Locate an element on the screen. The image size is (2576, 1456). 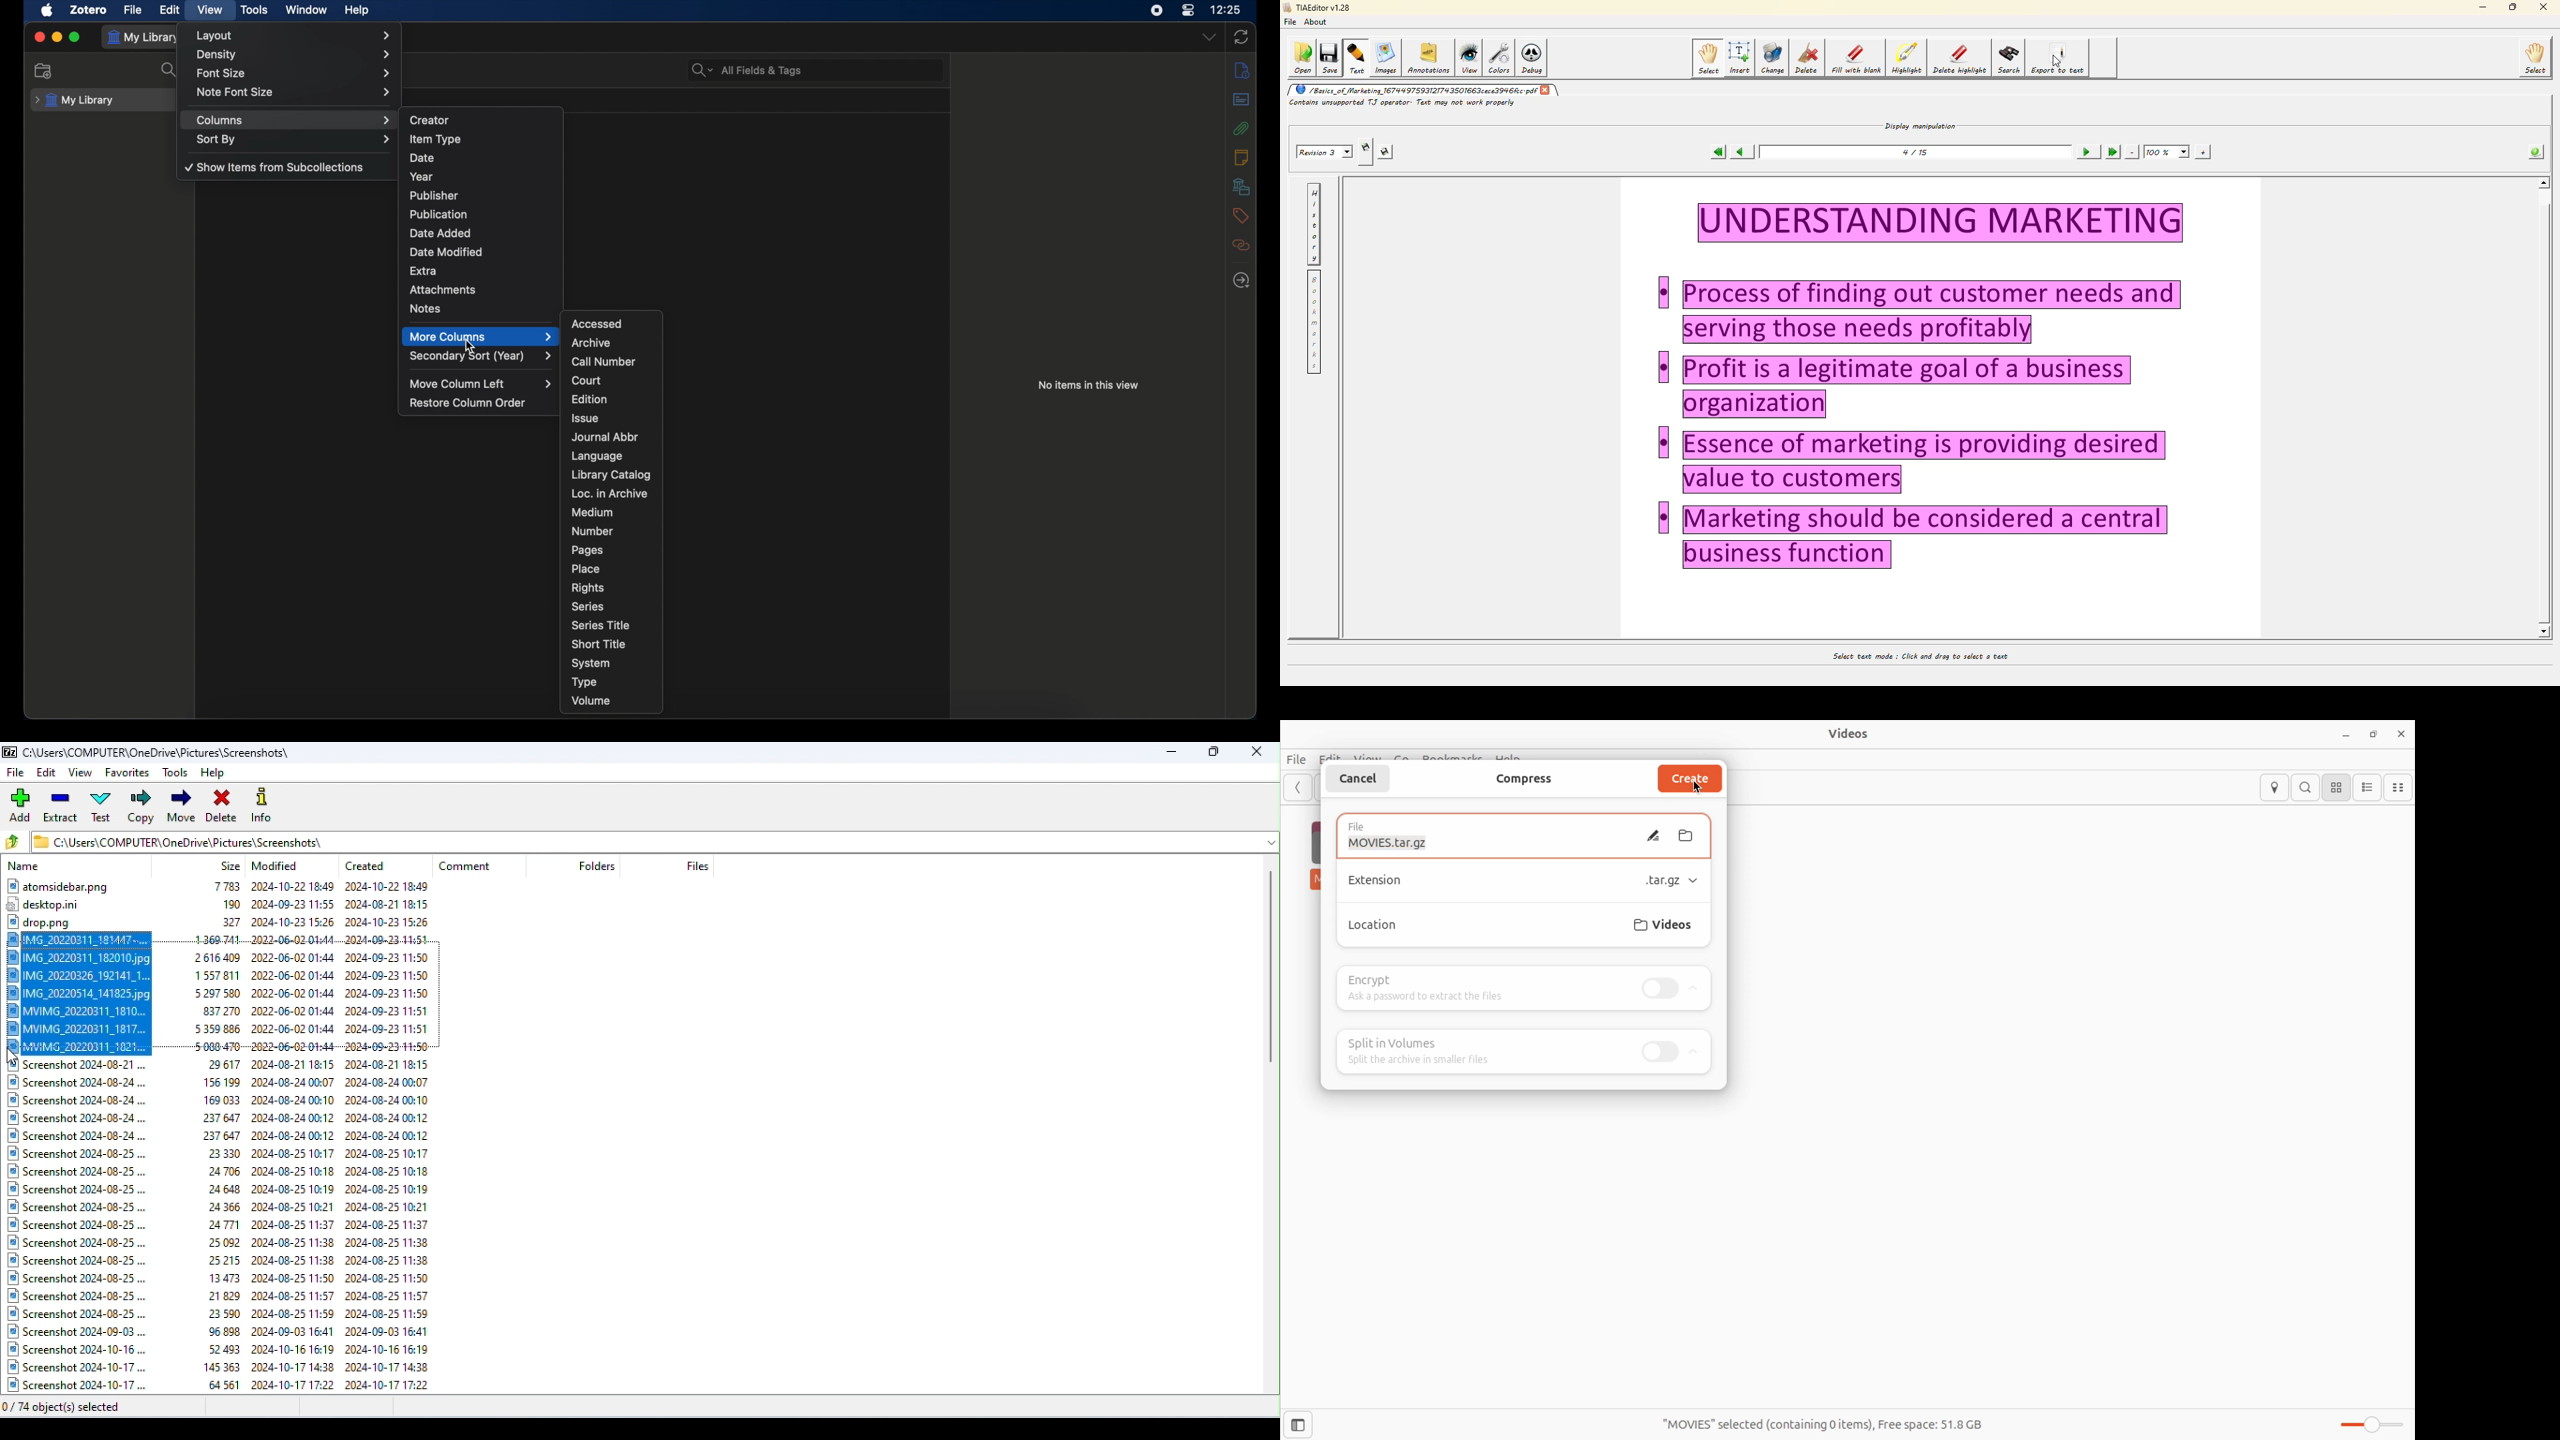
attachments is located at coordinates (1241, 128).